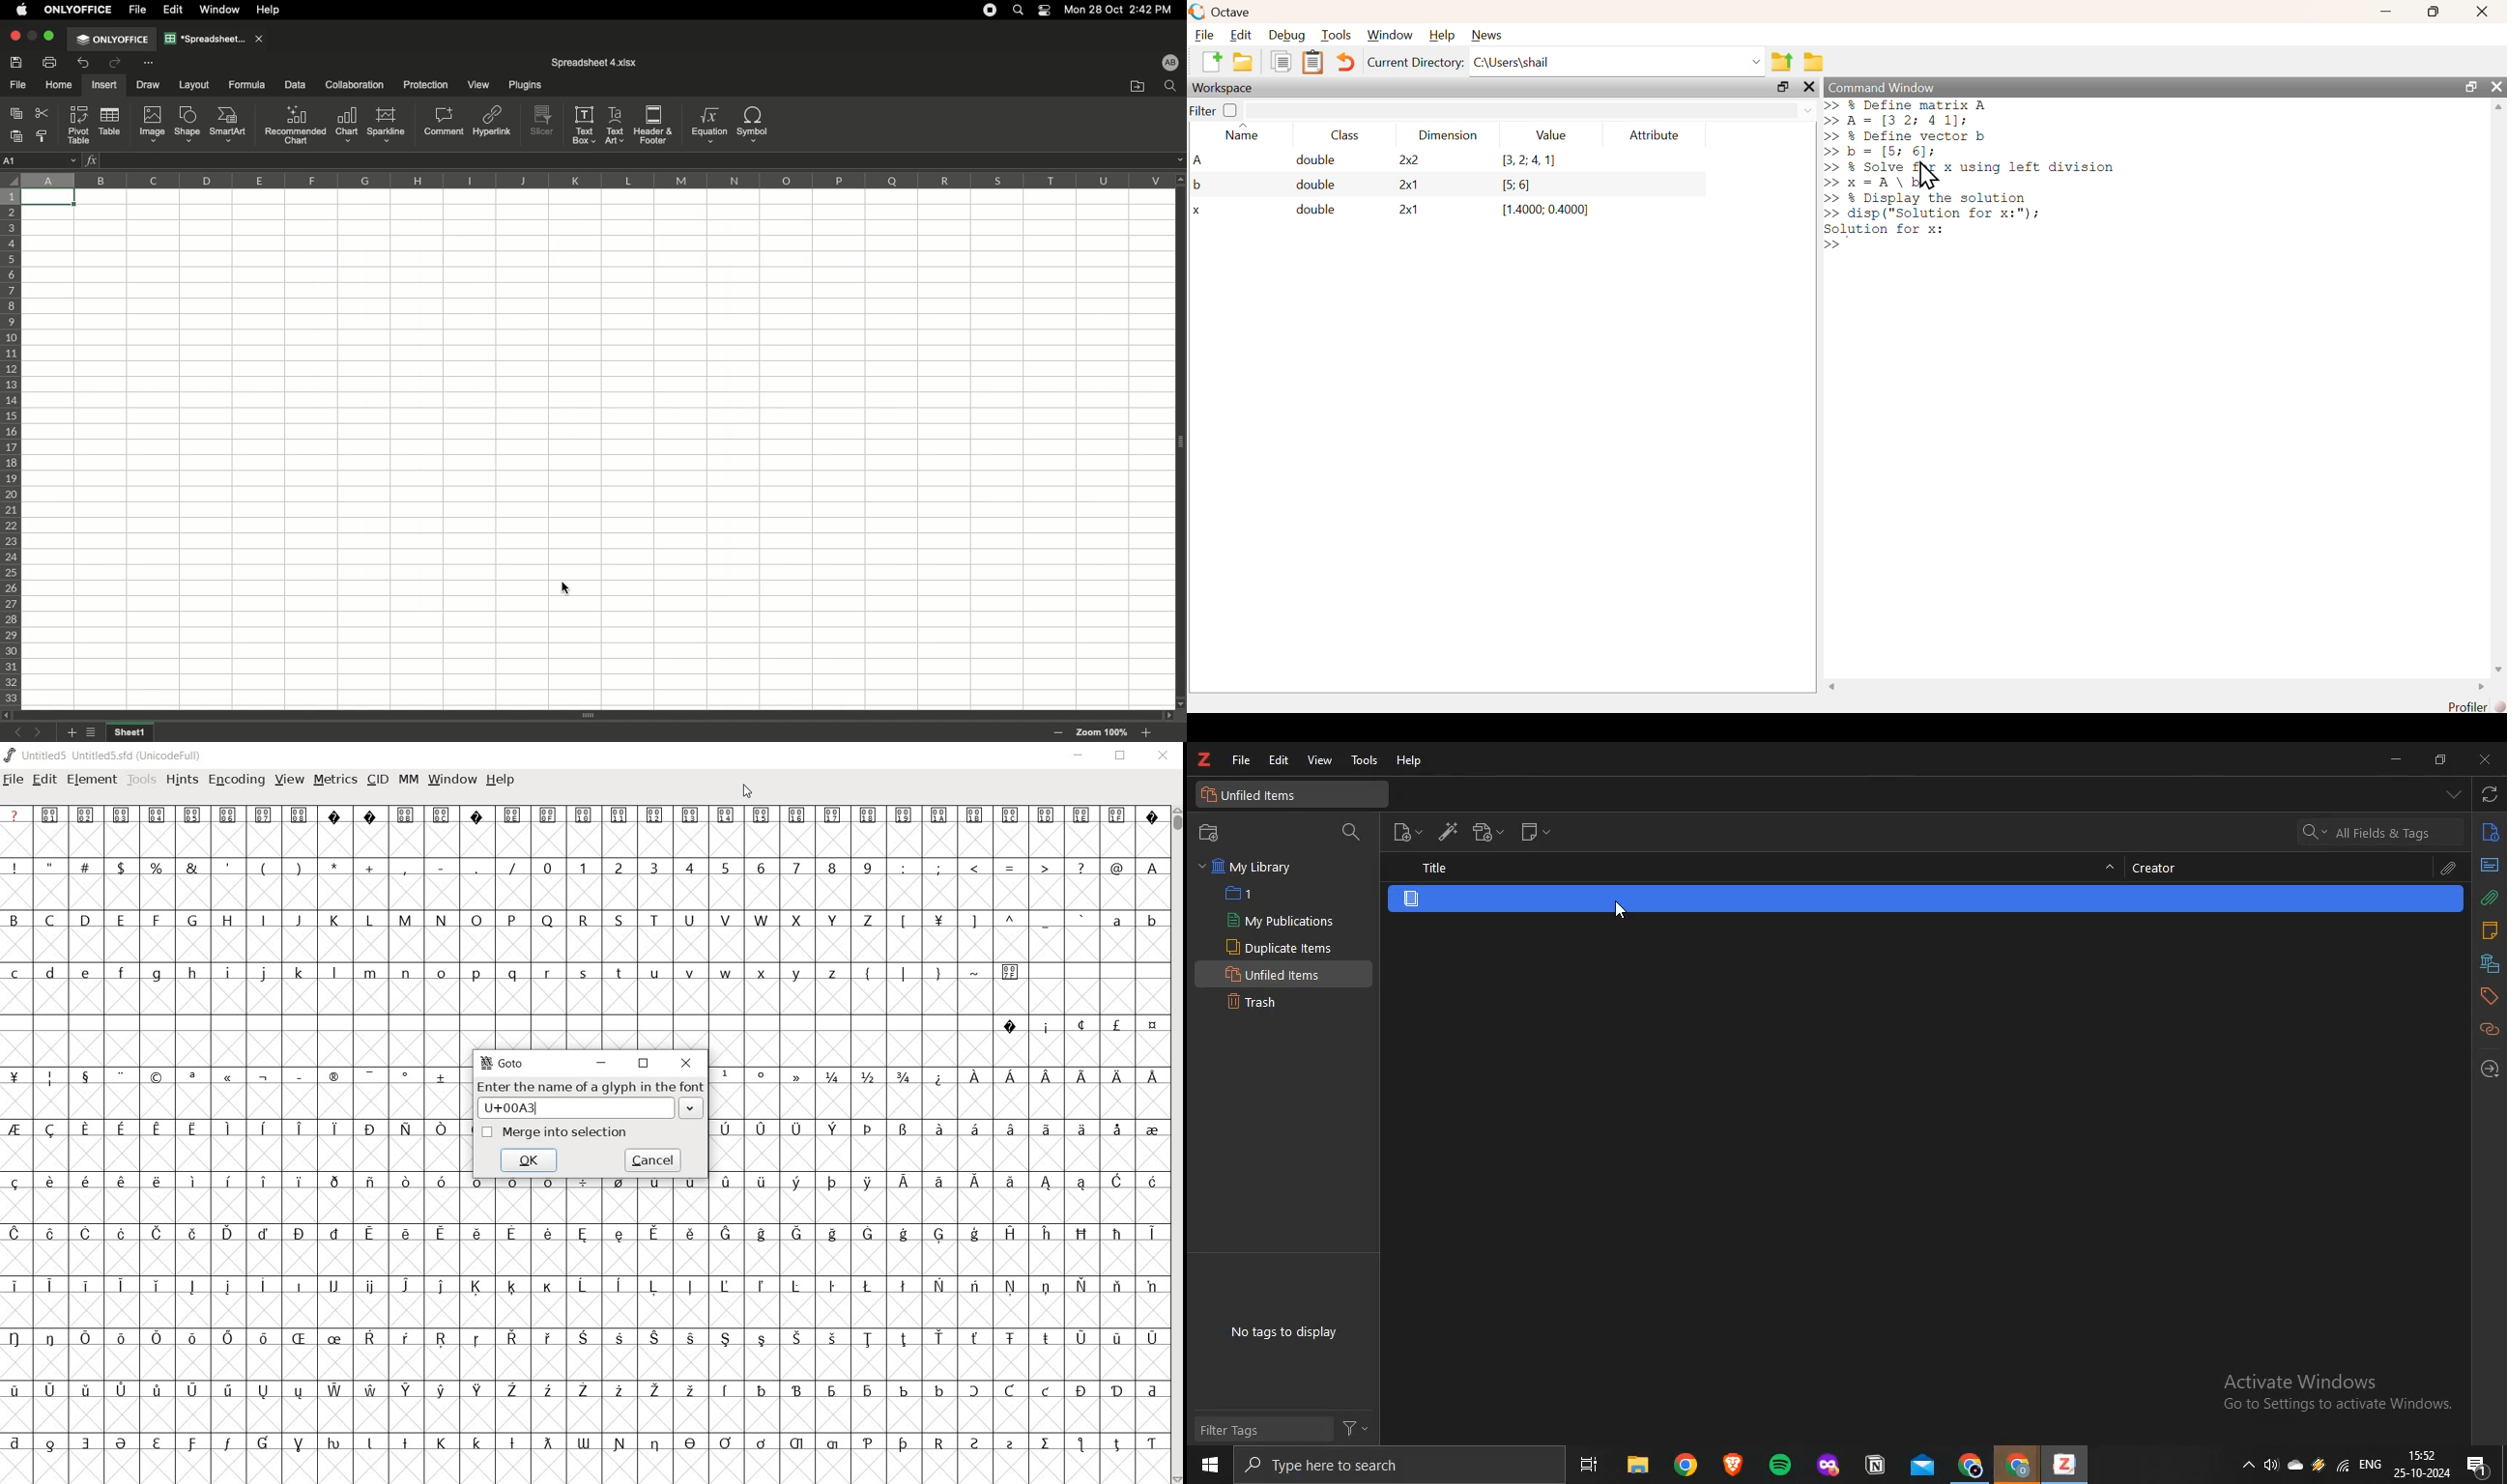 The height and width of the screenshot is (1484, 2520). I want to click on Symbol, so click(442, 1130).